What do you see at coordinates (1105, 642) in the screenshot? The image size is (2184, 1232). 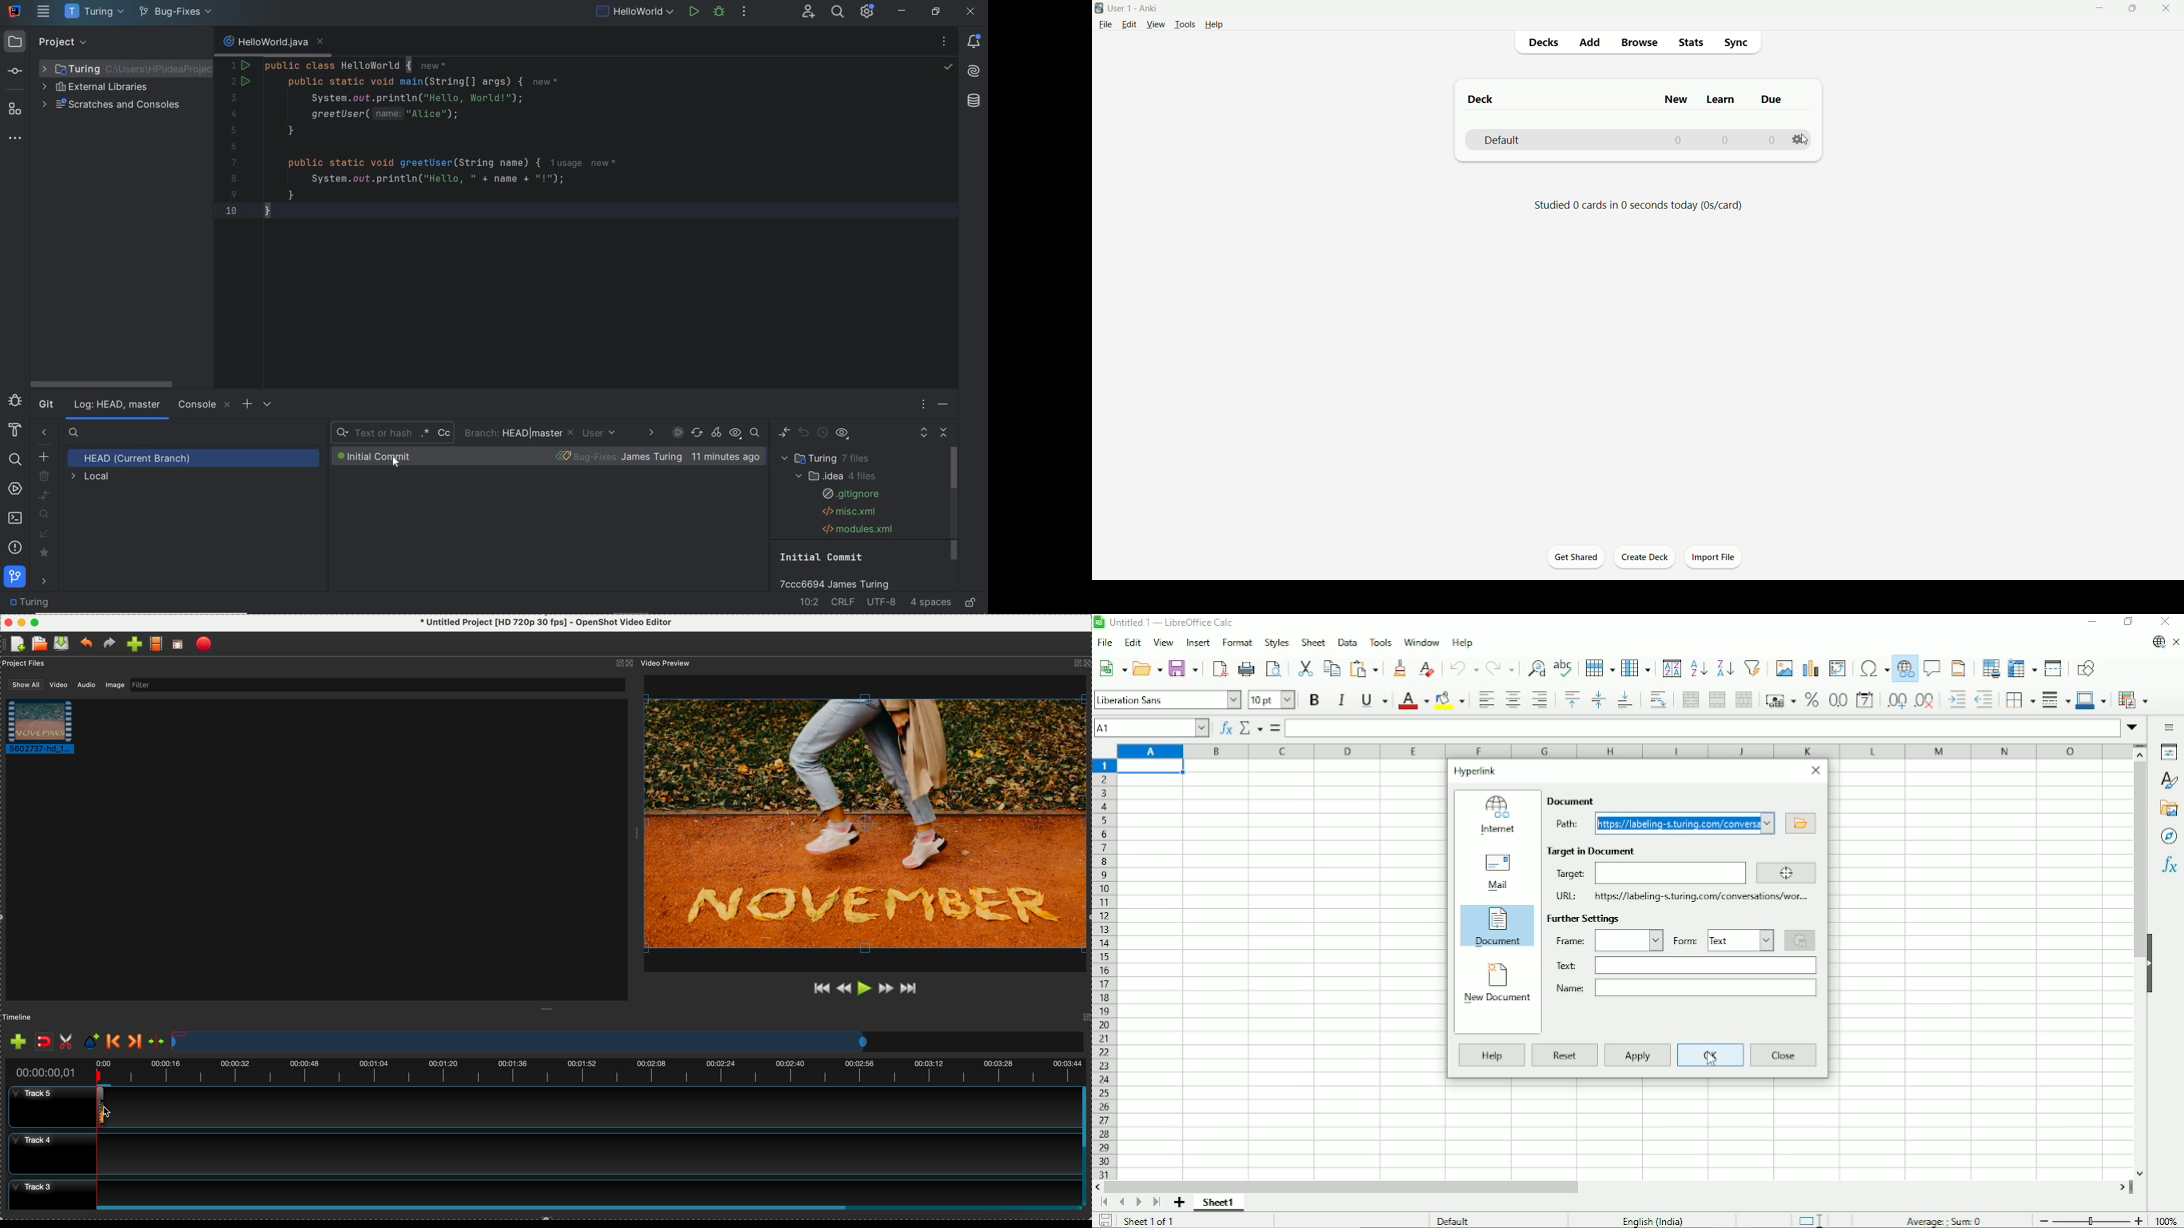 I see `file` at bounding box center [1105, 642].